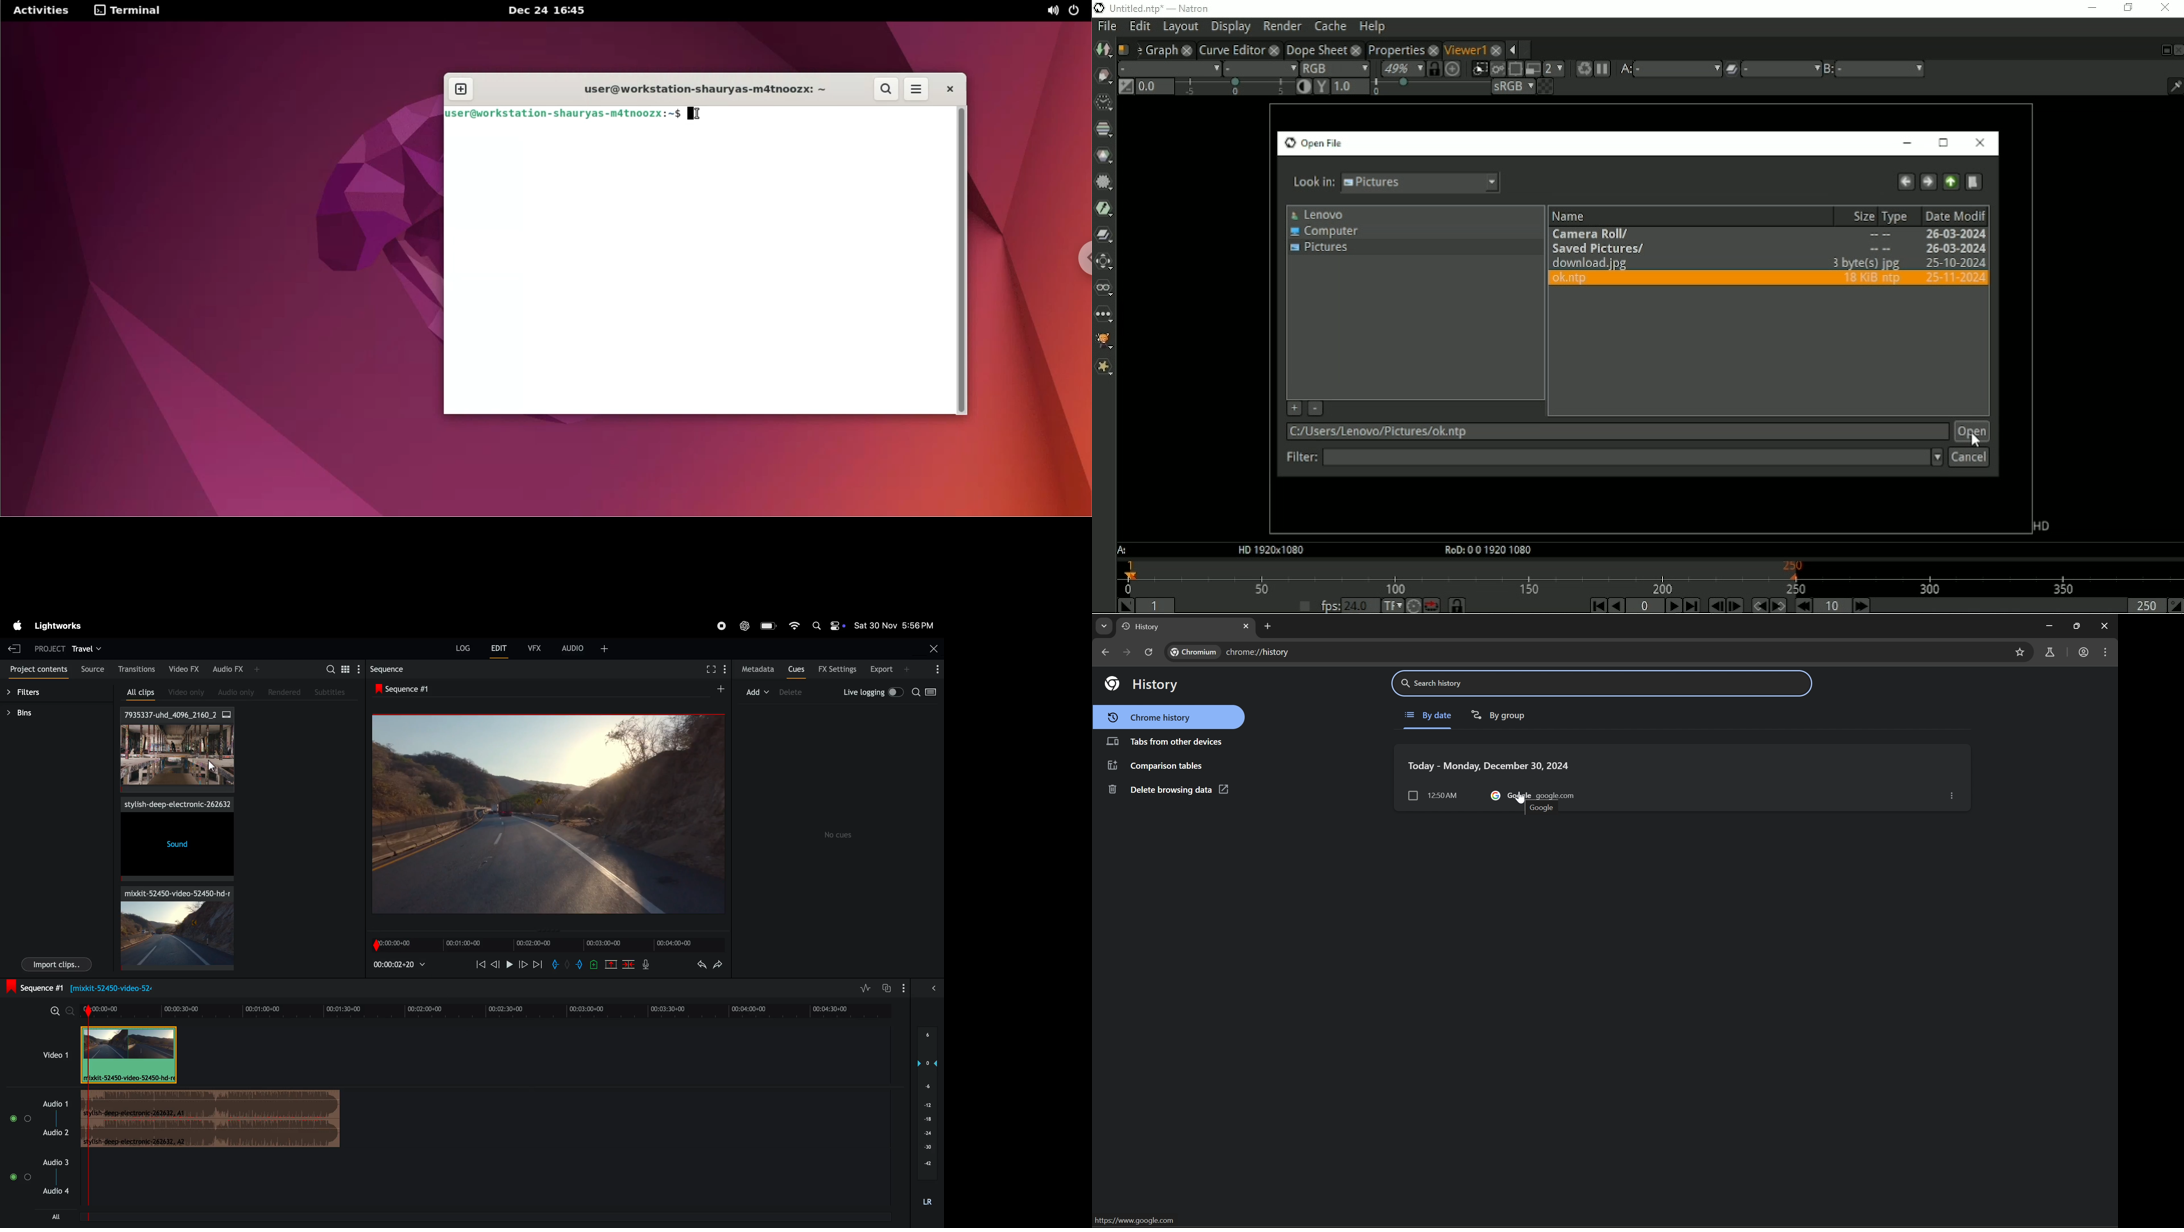 The width and height of the screenshot is (2184, 1232). I want to click on edit, so click(496, 649).